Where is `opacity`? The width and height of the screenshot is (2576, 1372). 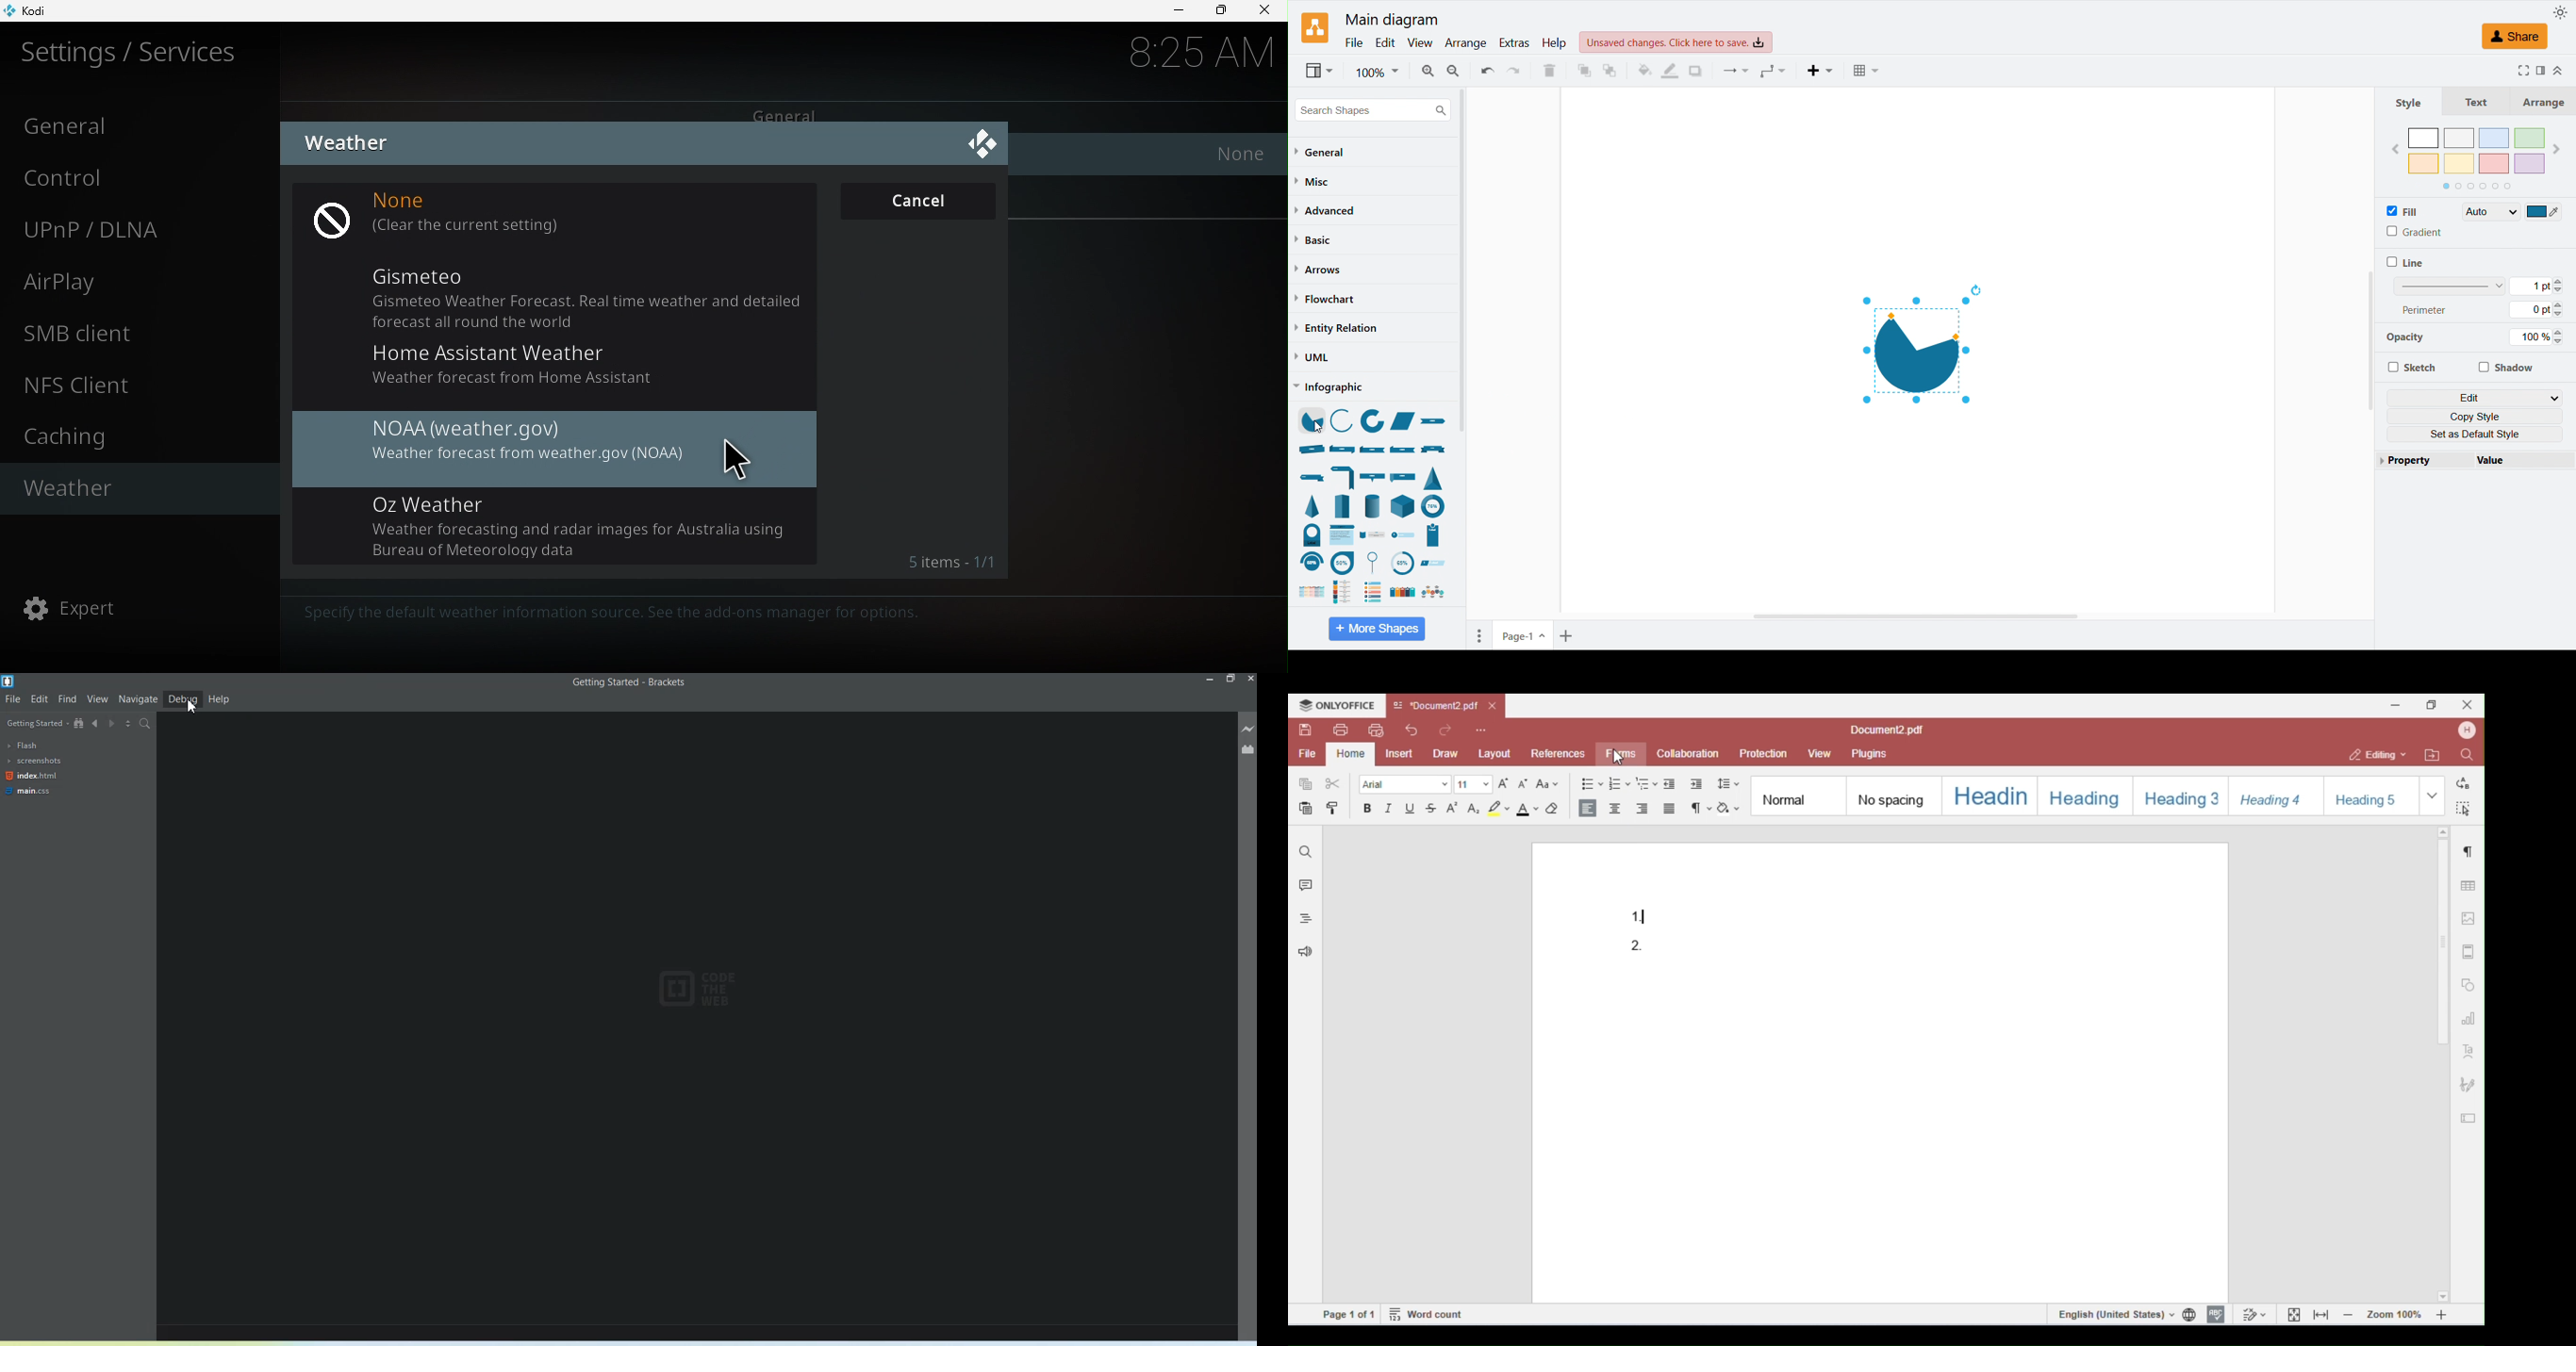 opacity is located at coordinates (2407, 339).